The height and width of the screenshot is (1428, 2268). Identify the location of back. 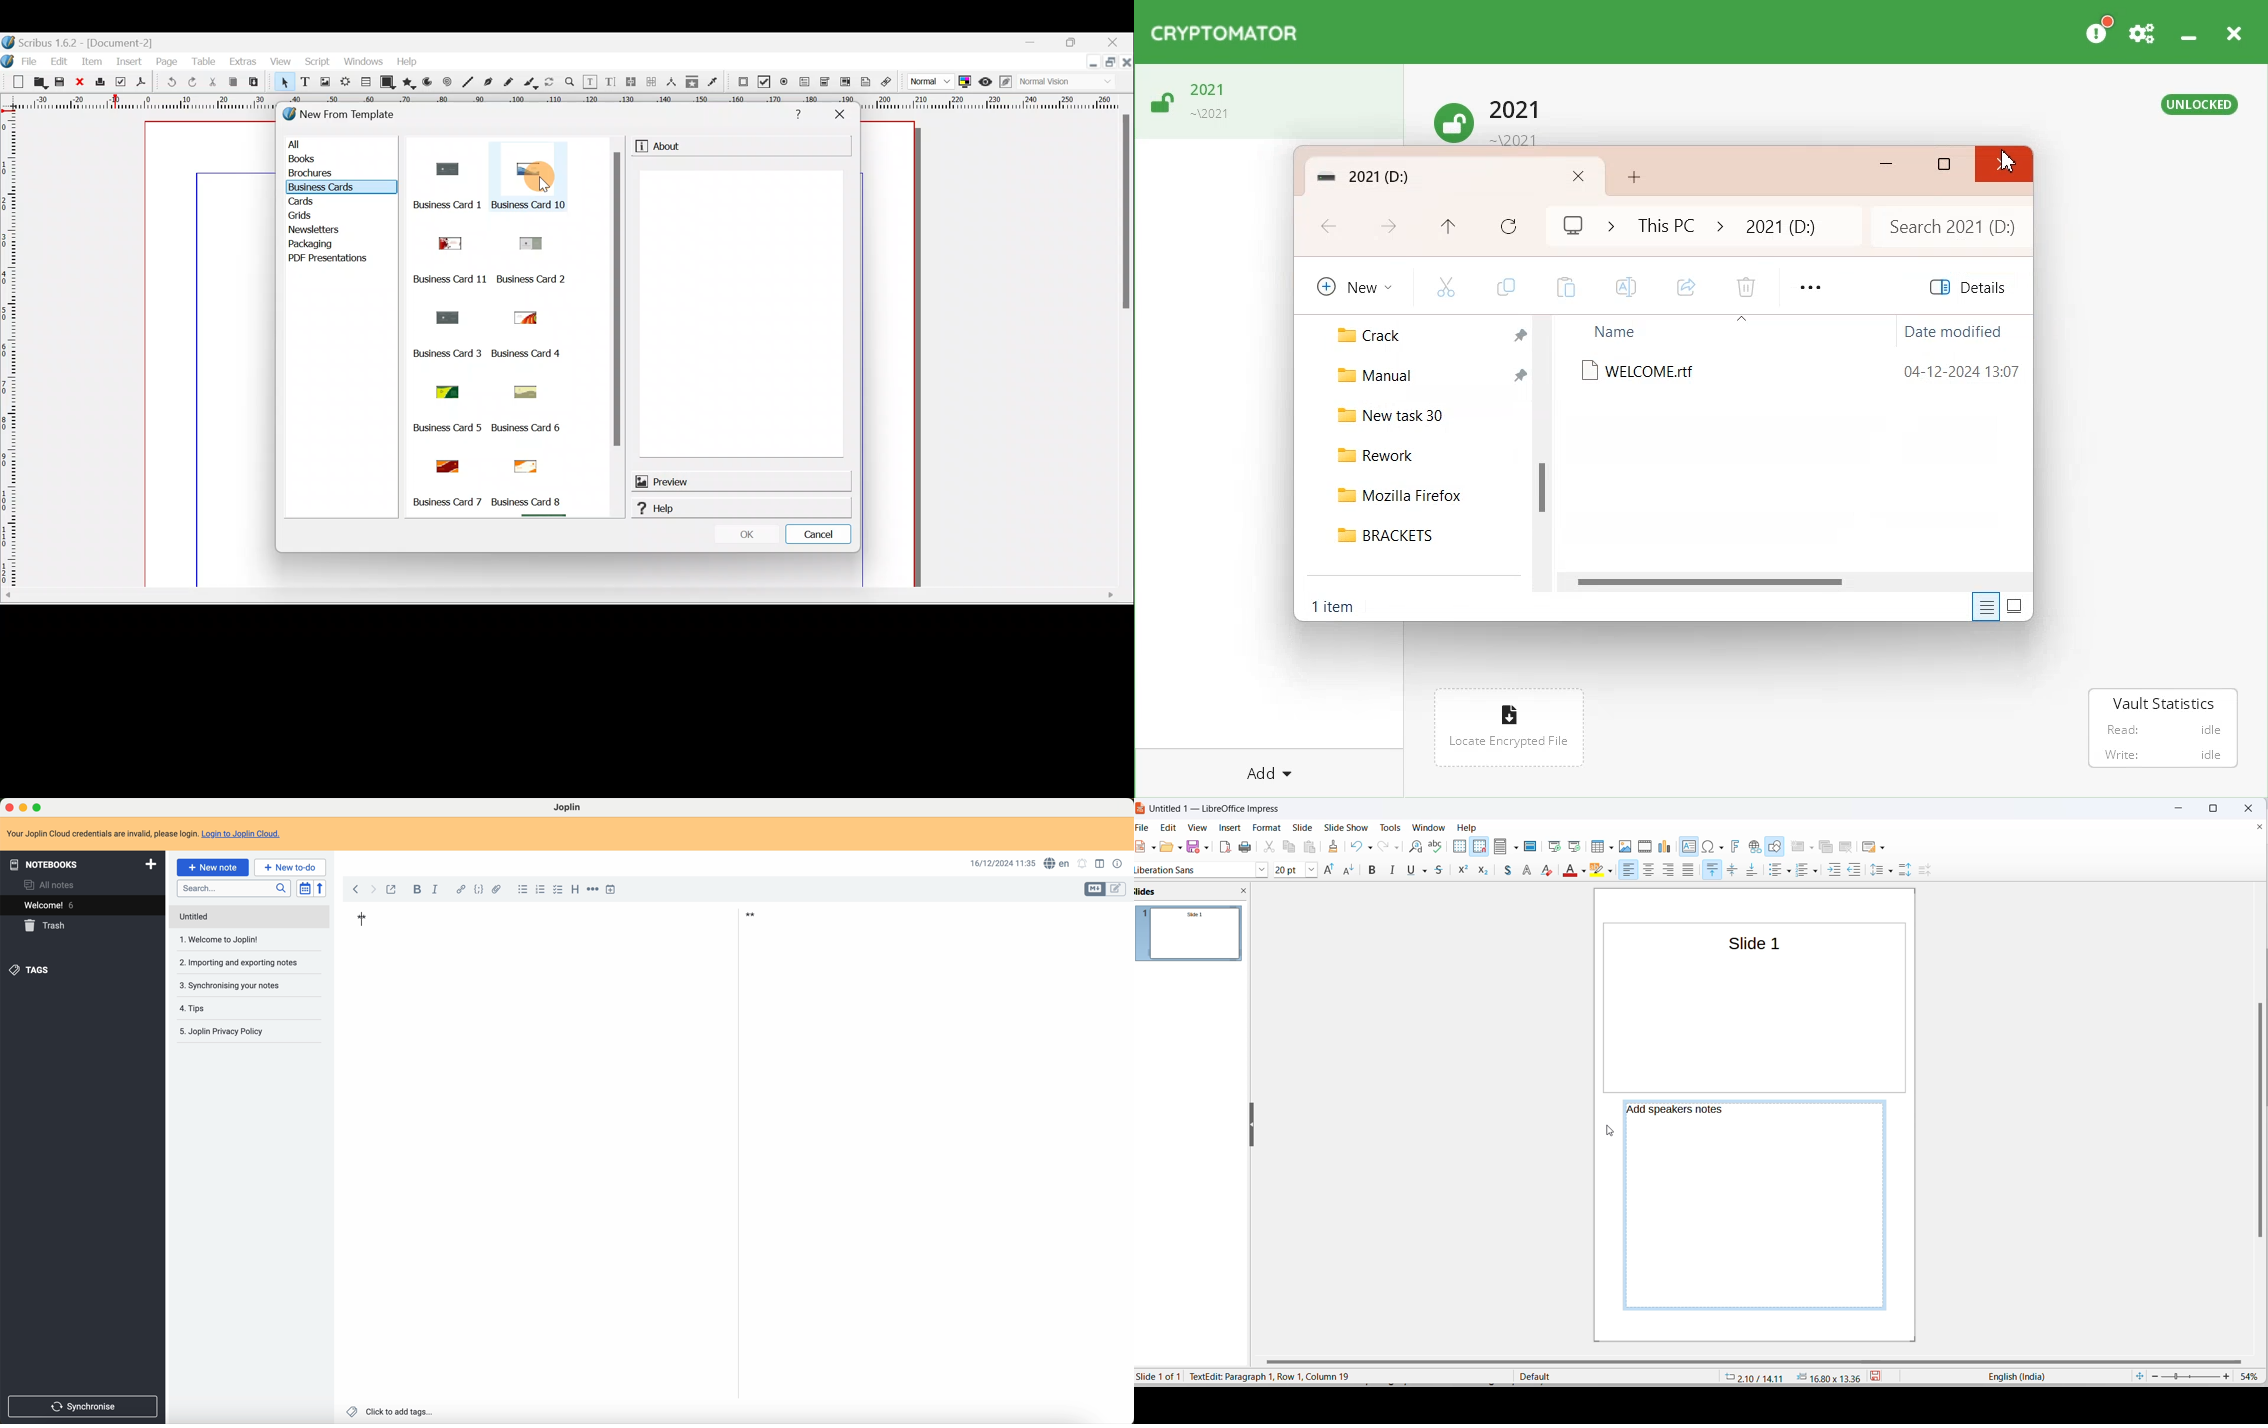
(356, 890).